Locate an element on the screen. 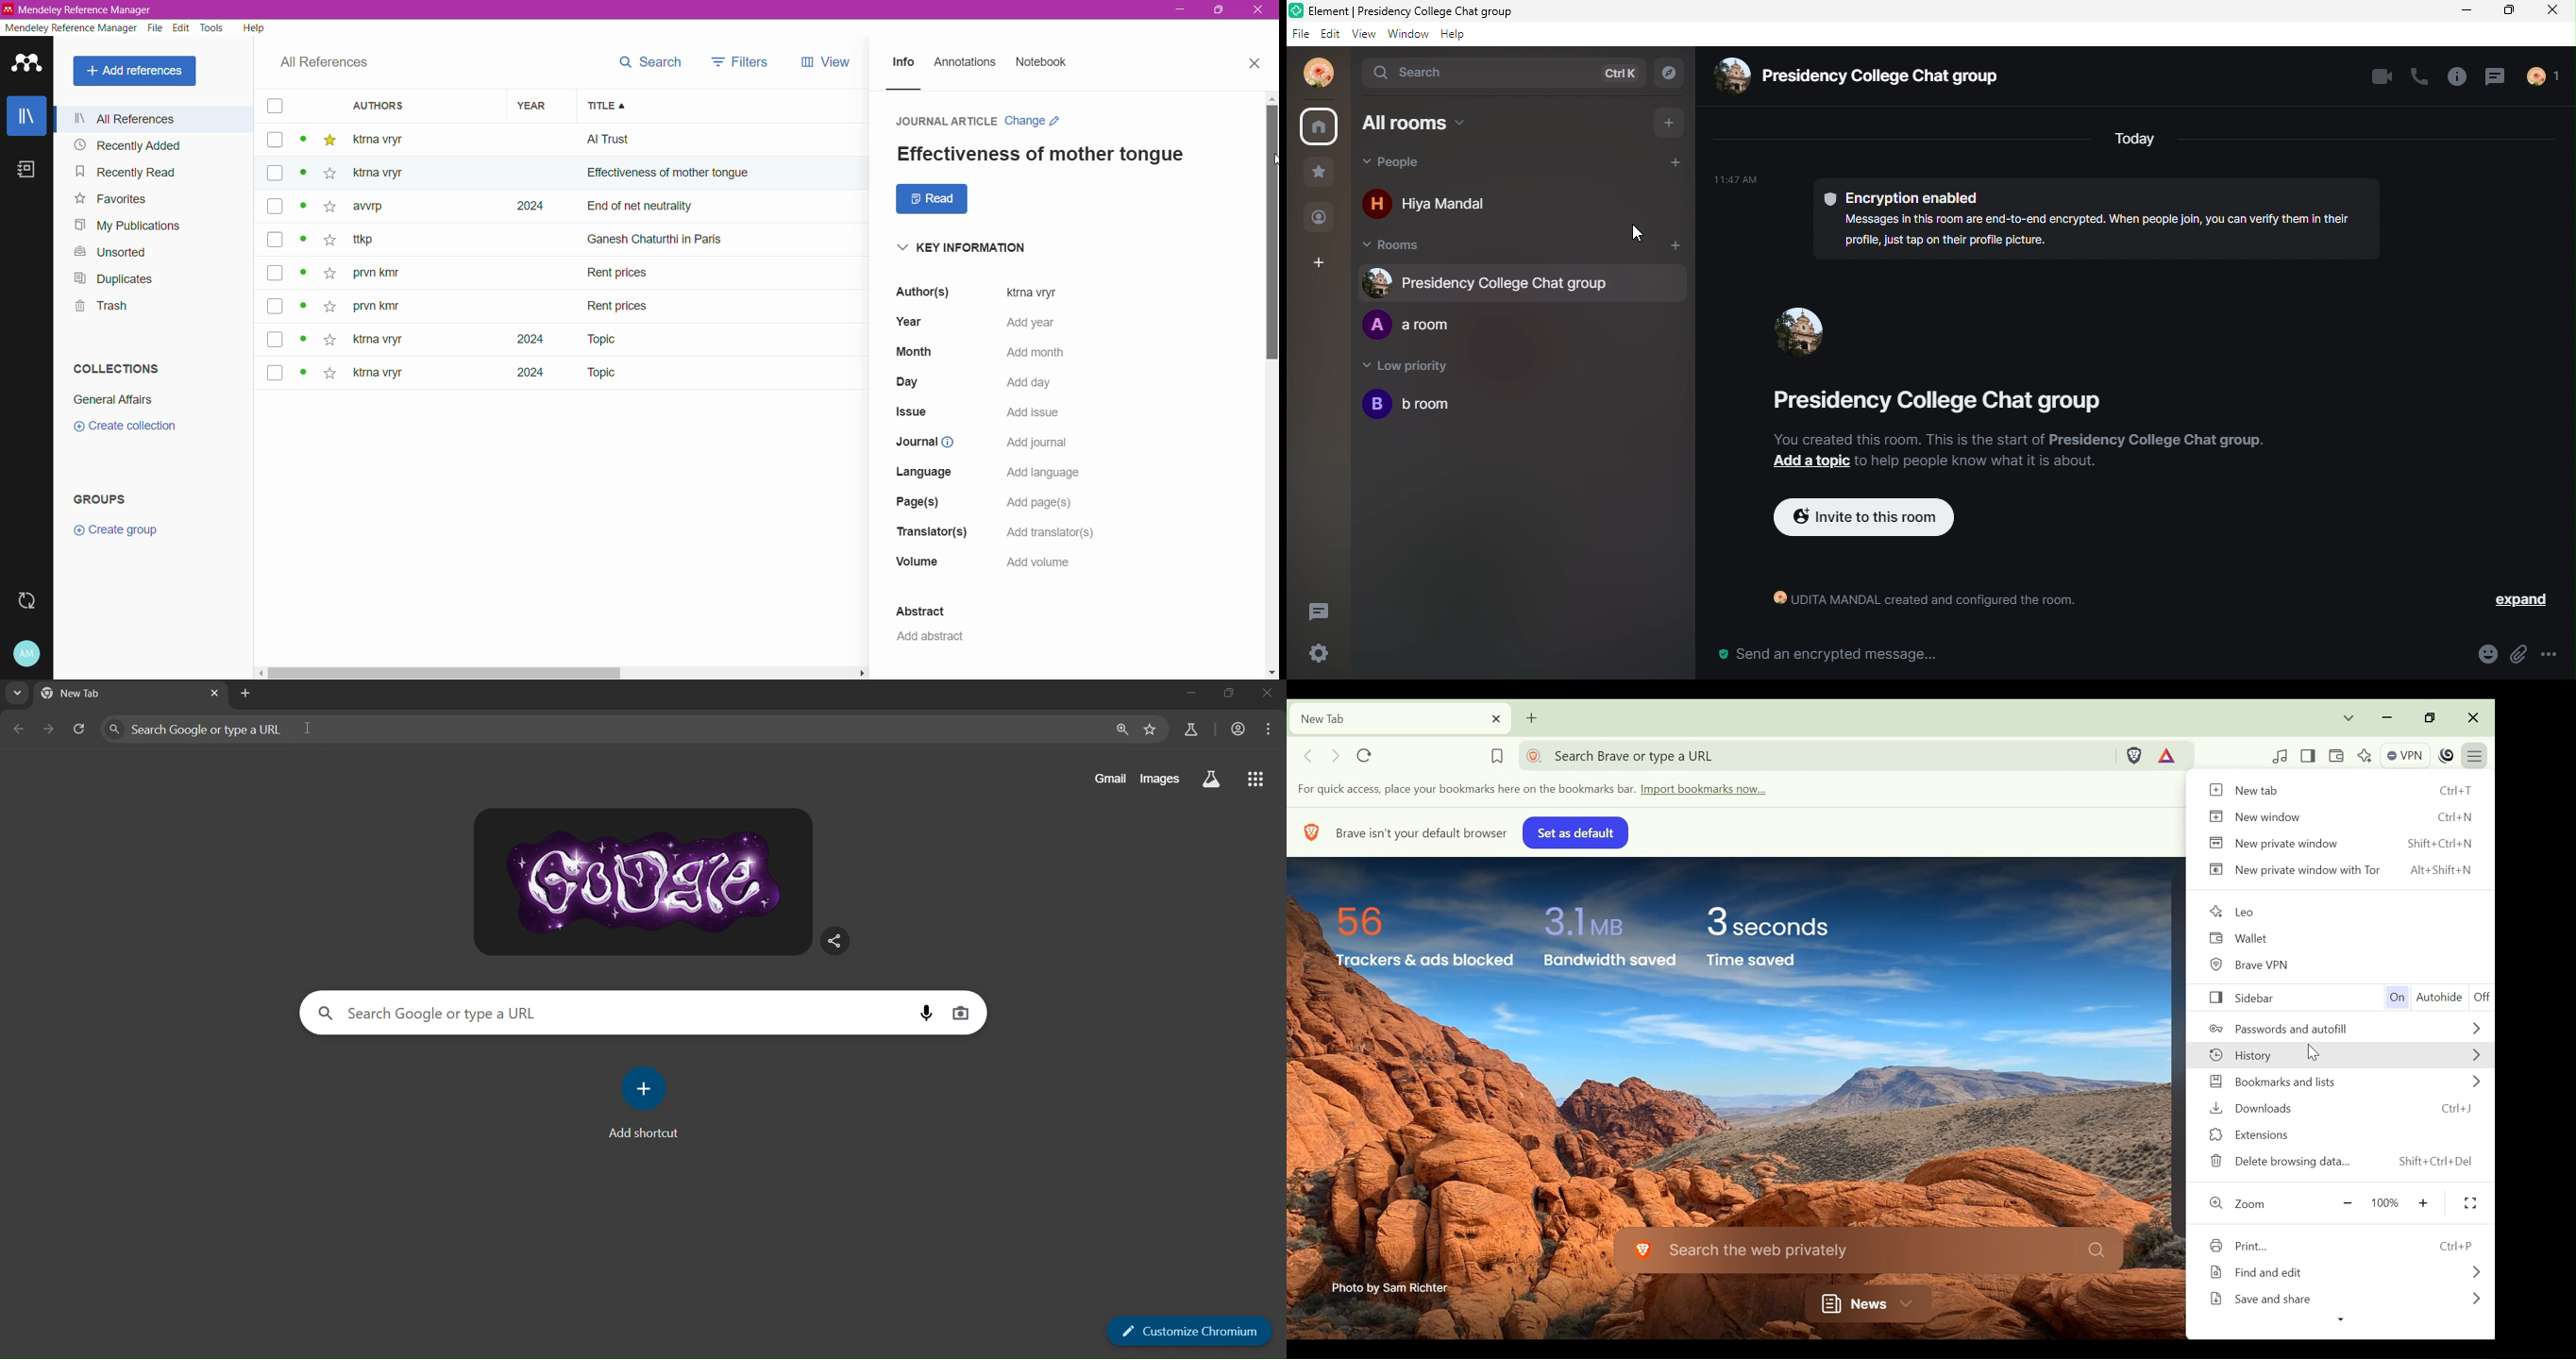 This screenshot has width=2576, height=1372. text cursor is located at coordinates (307, 727).